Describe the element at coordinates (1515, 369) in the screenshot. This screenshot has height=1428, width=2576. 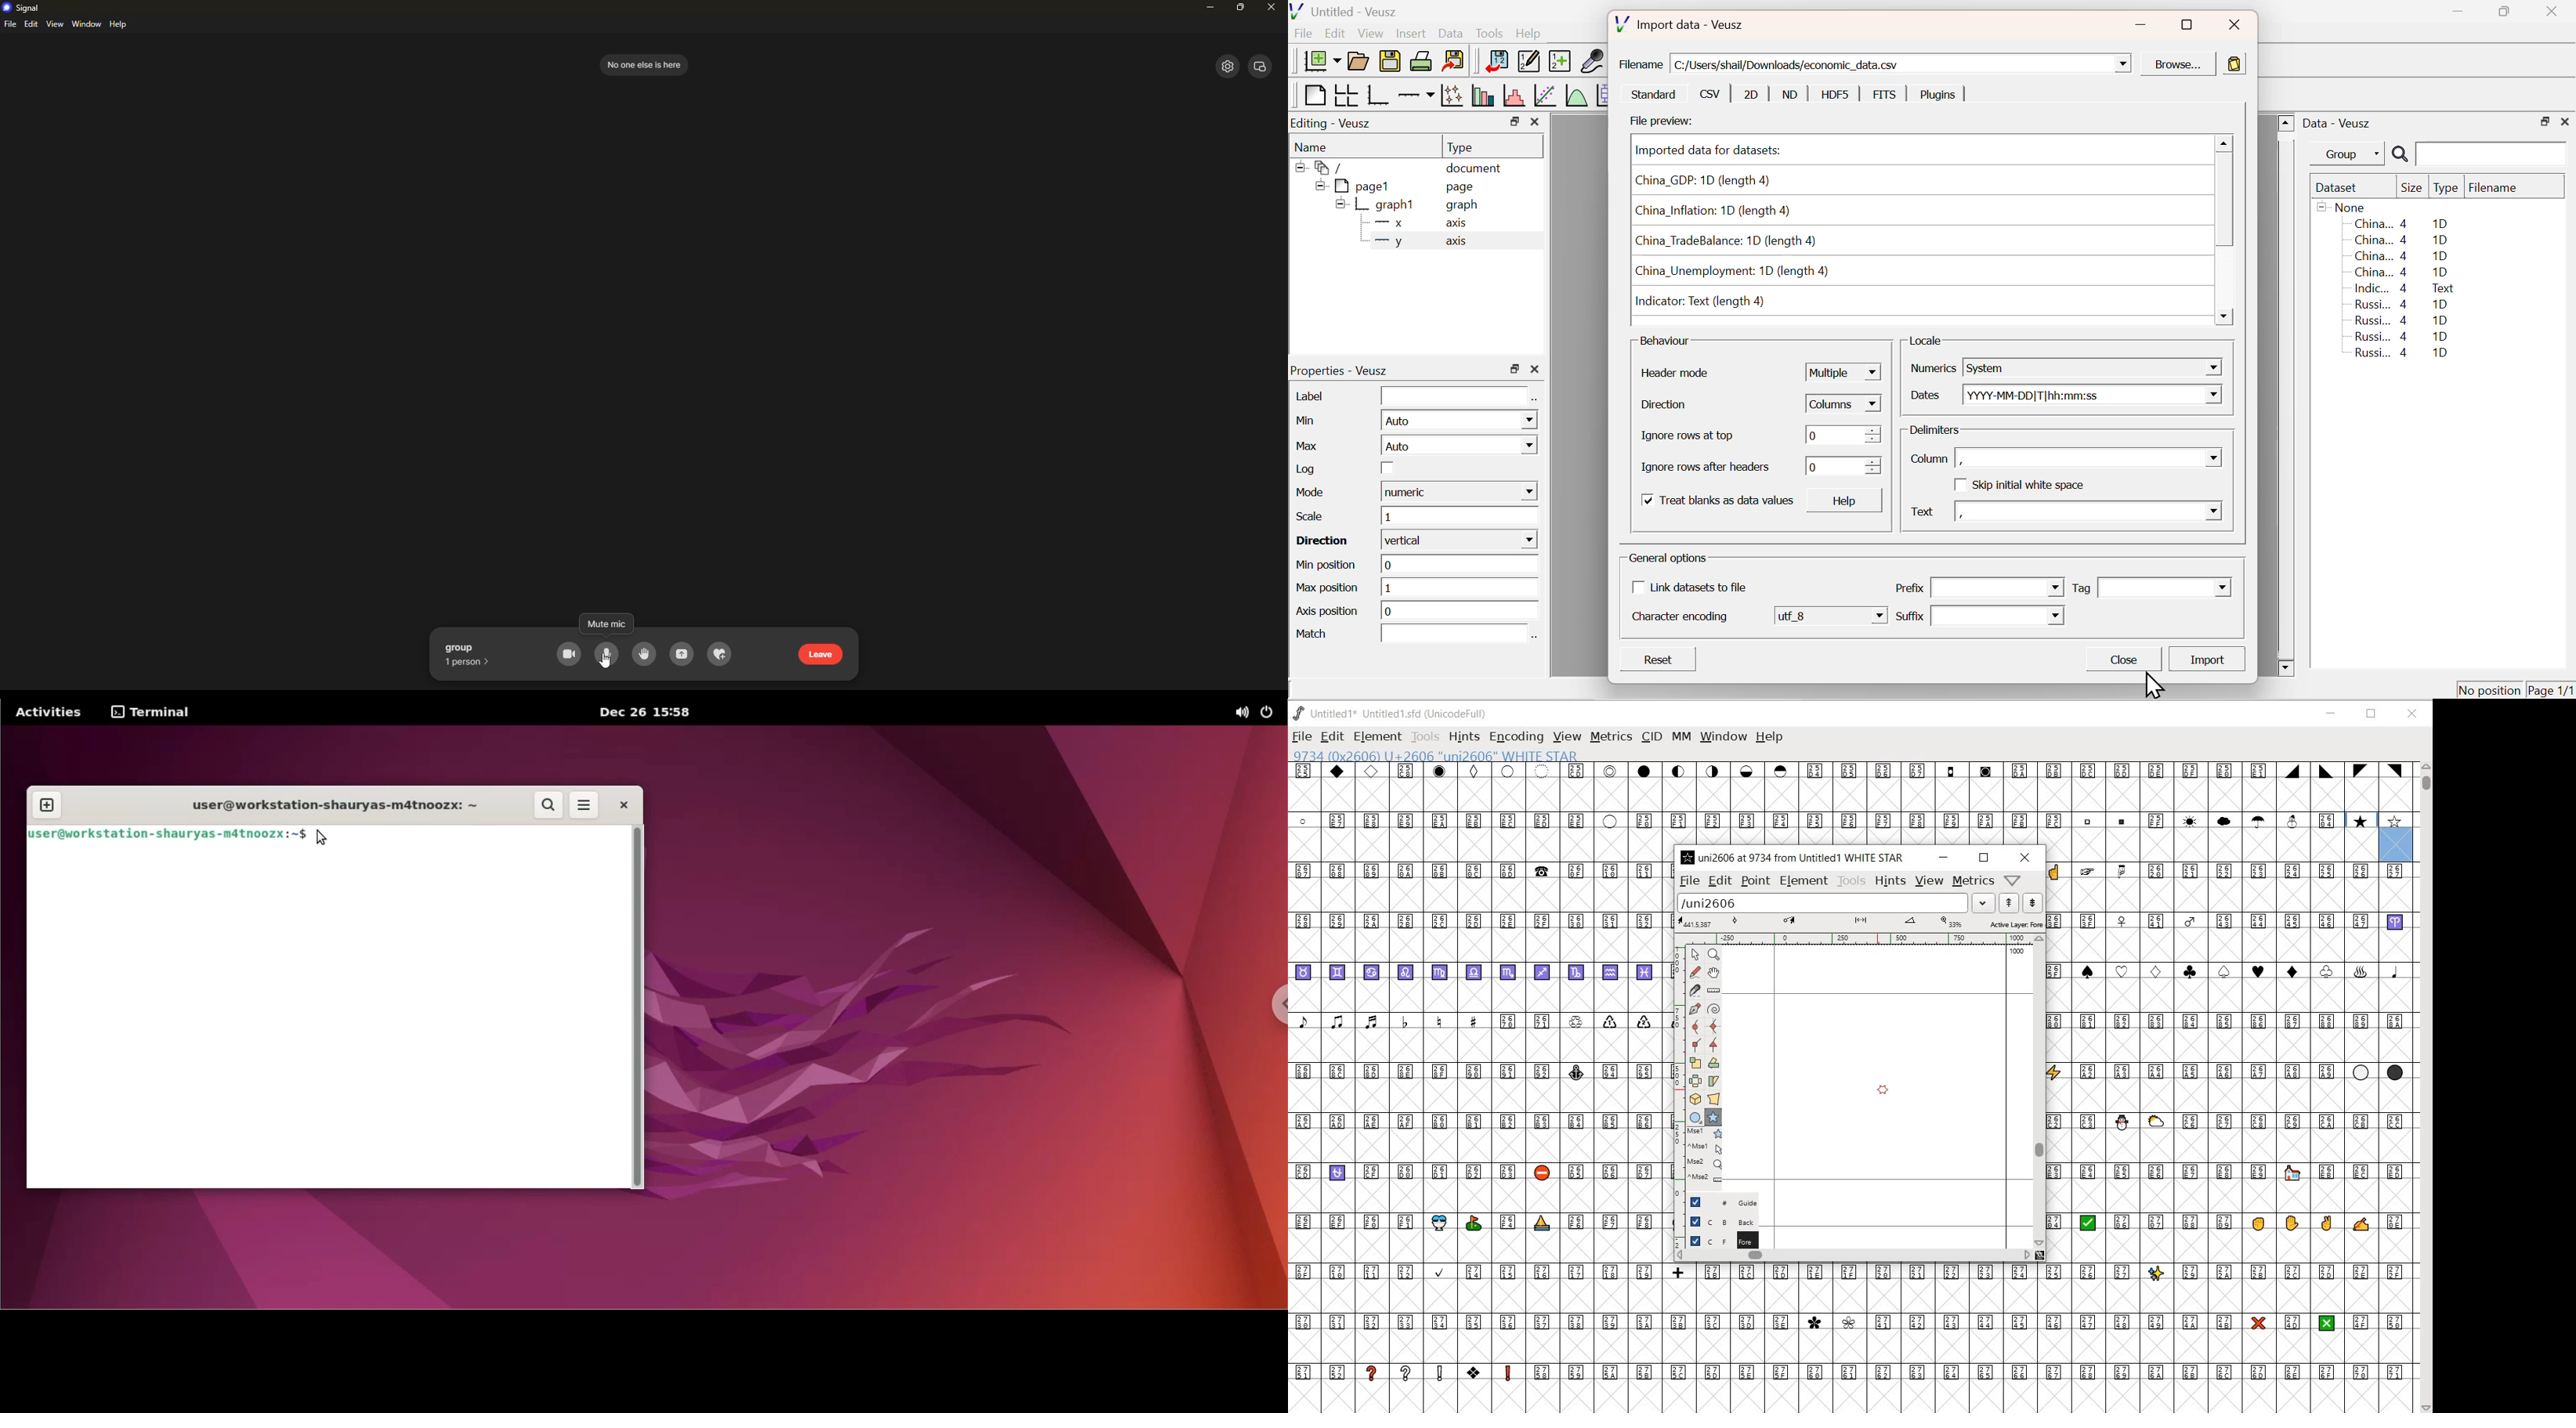
I see `Restore Down` at that location.